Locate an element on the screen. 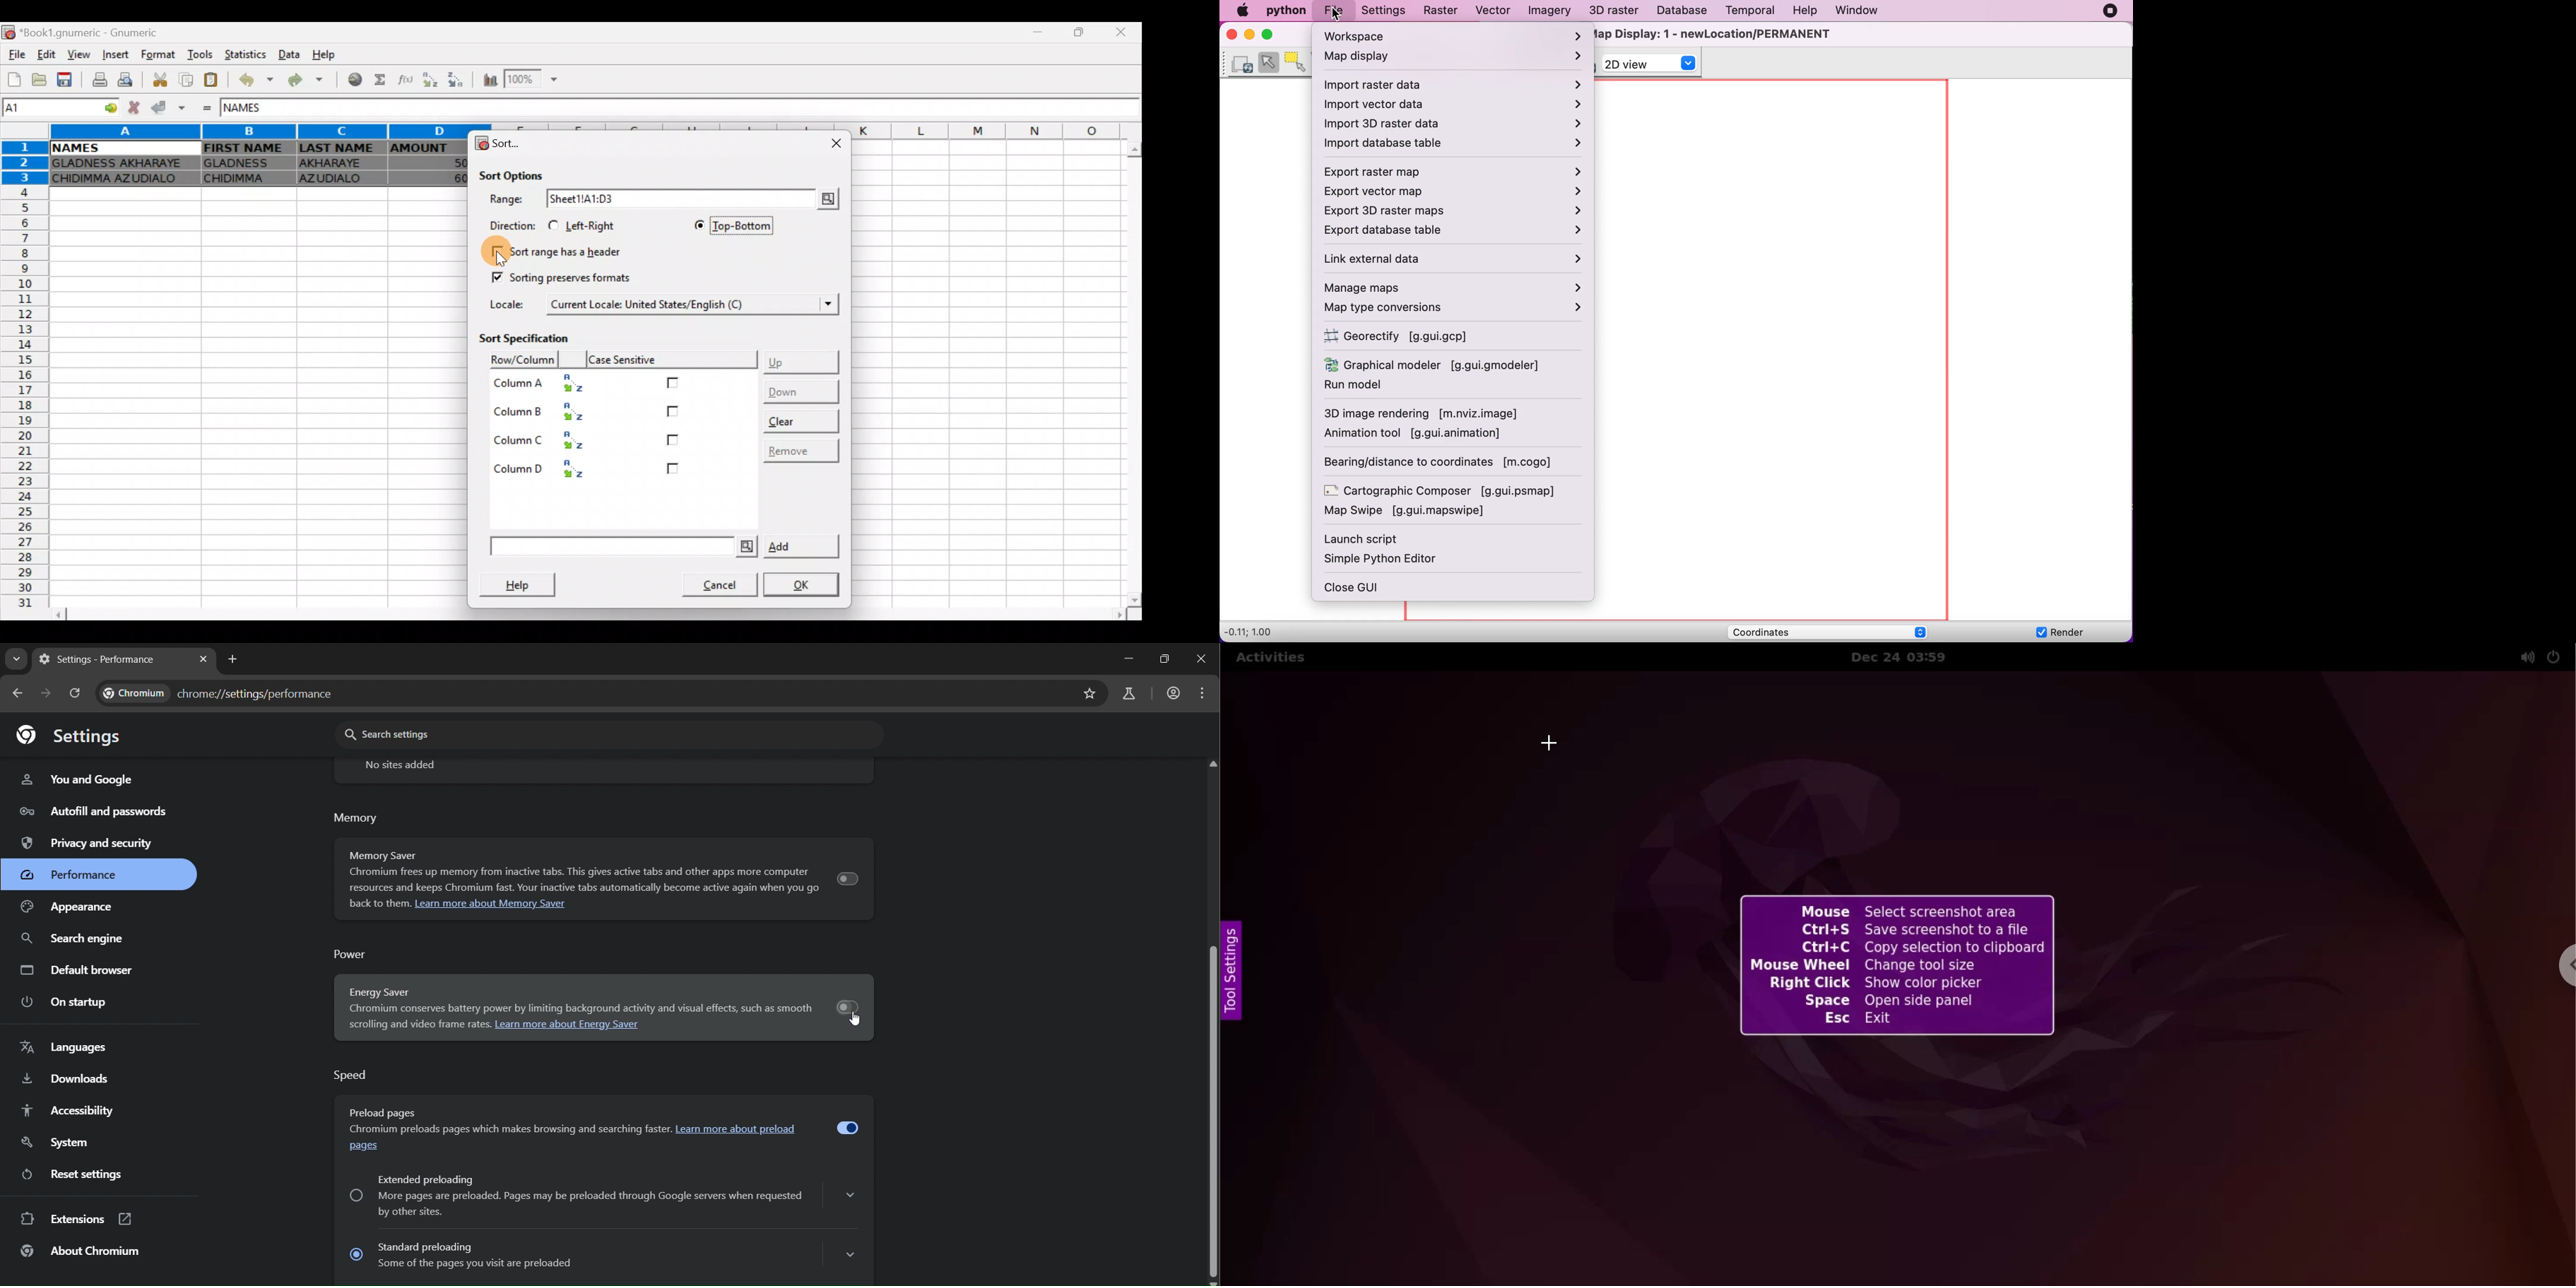 The image size is (2576, 1288). OK is located at coordinates (804, 585).